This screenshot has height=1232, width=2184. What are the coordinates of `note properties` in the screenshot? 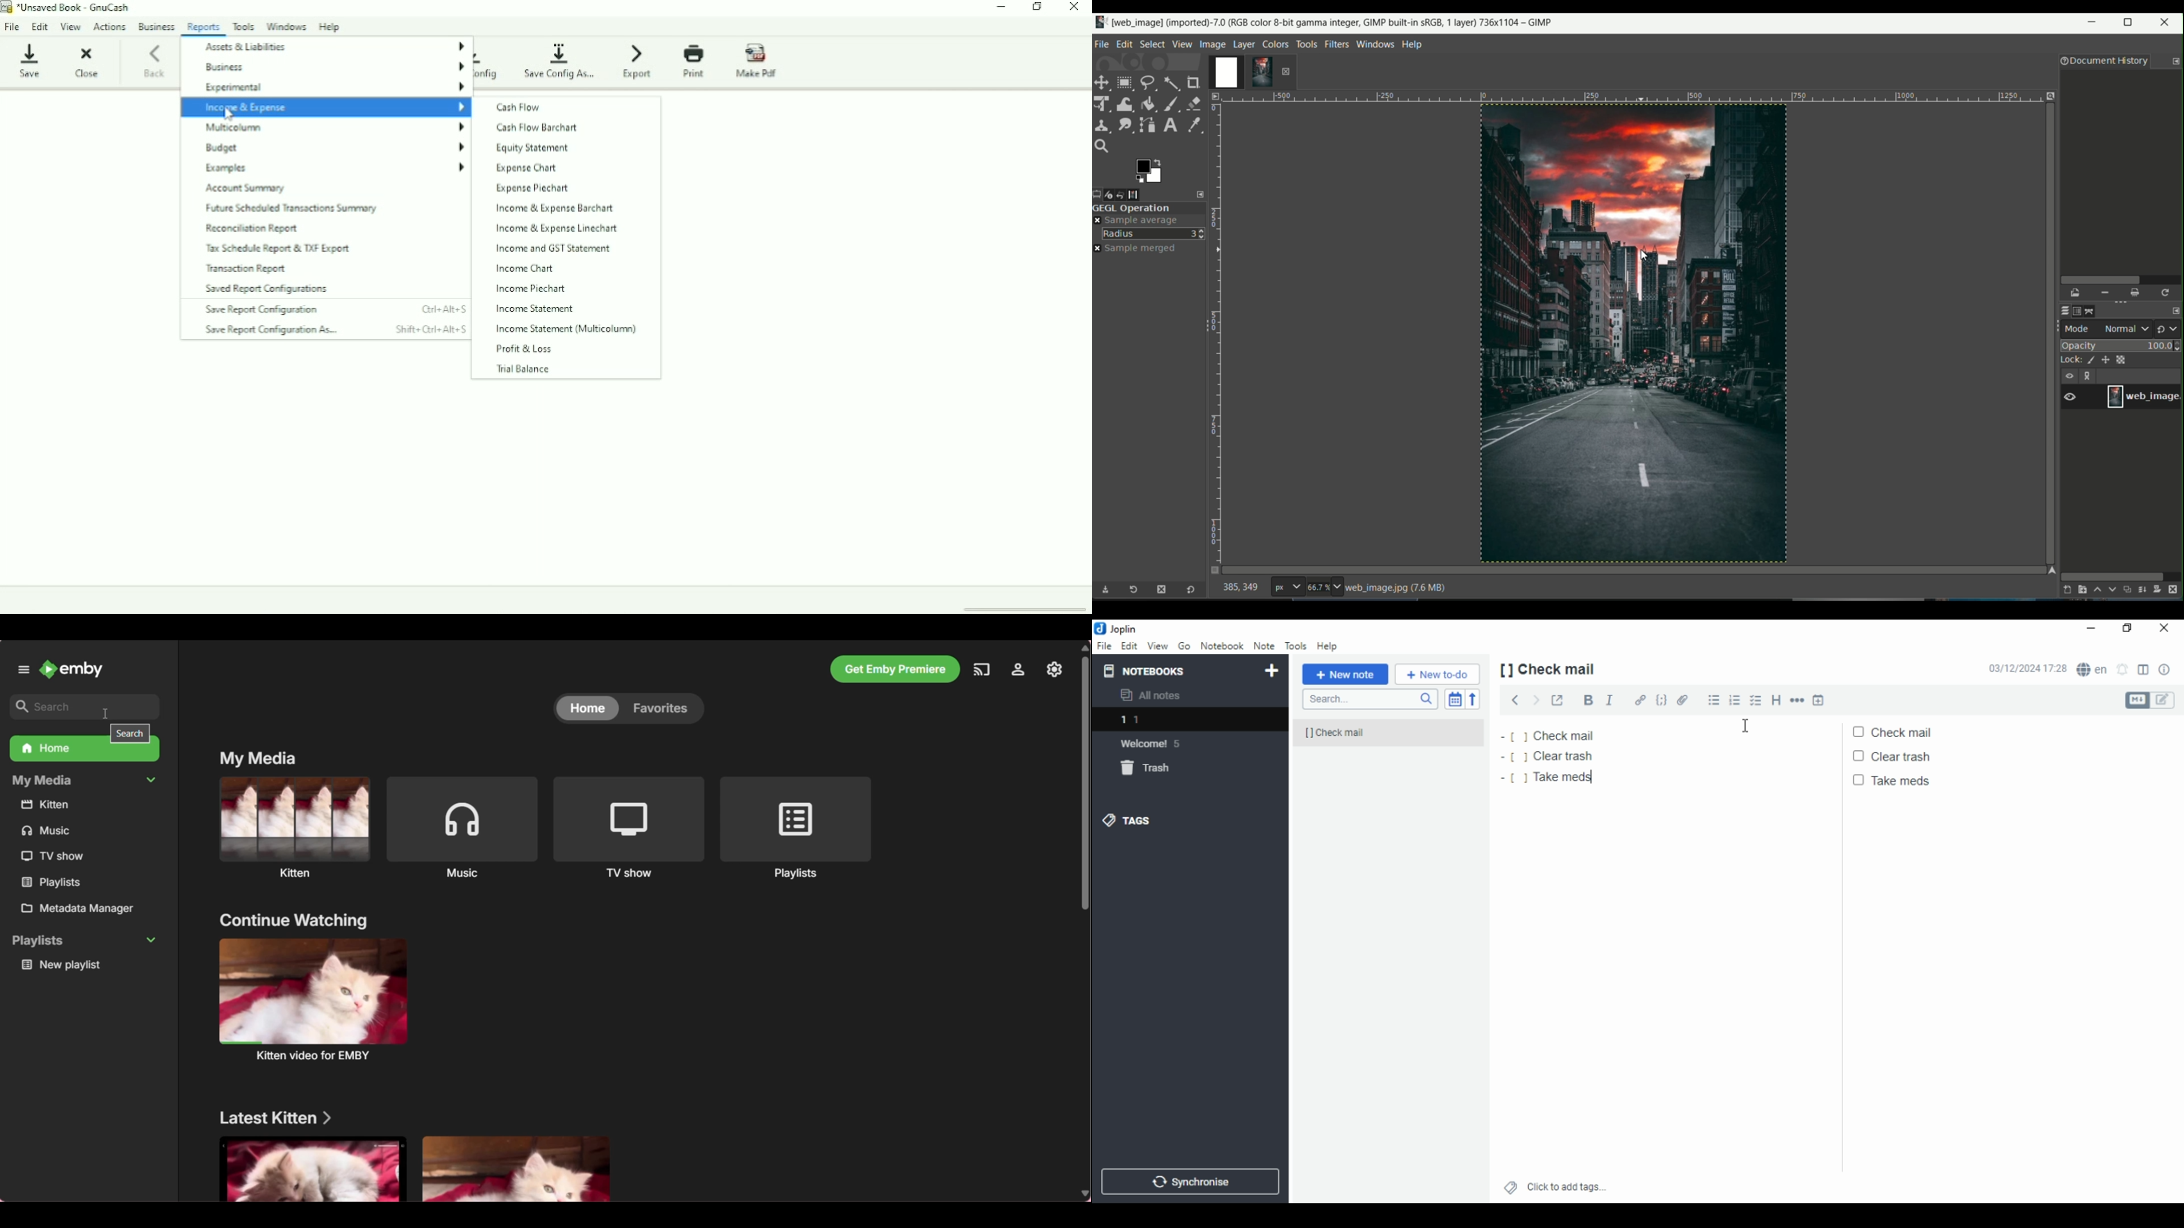 It's located at (2164, 669).